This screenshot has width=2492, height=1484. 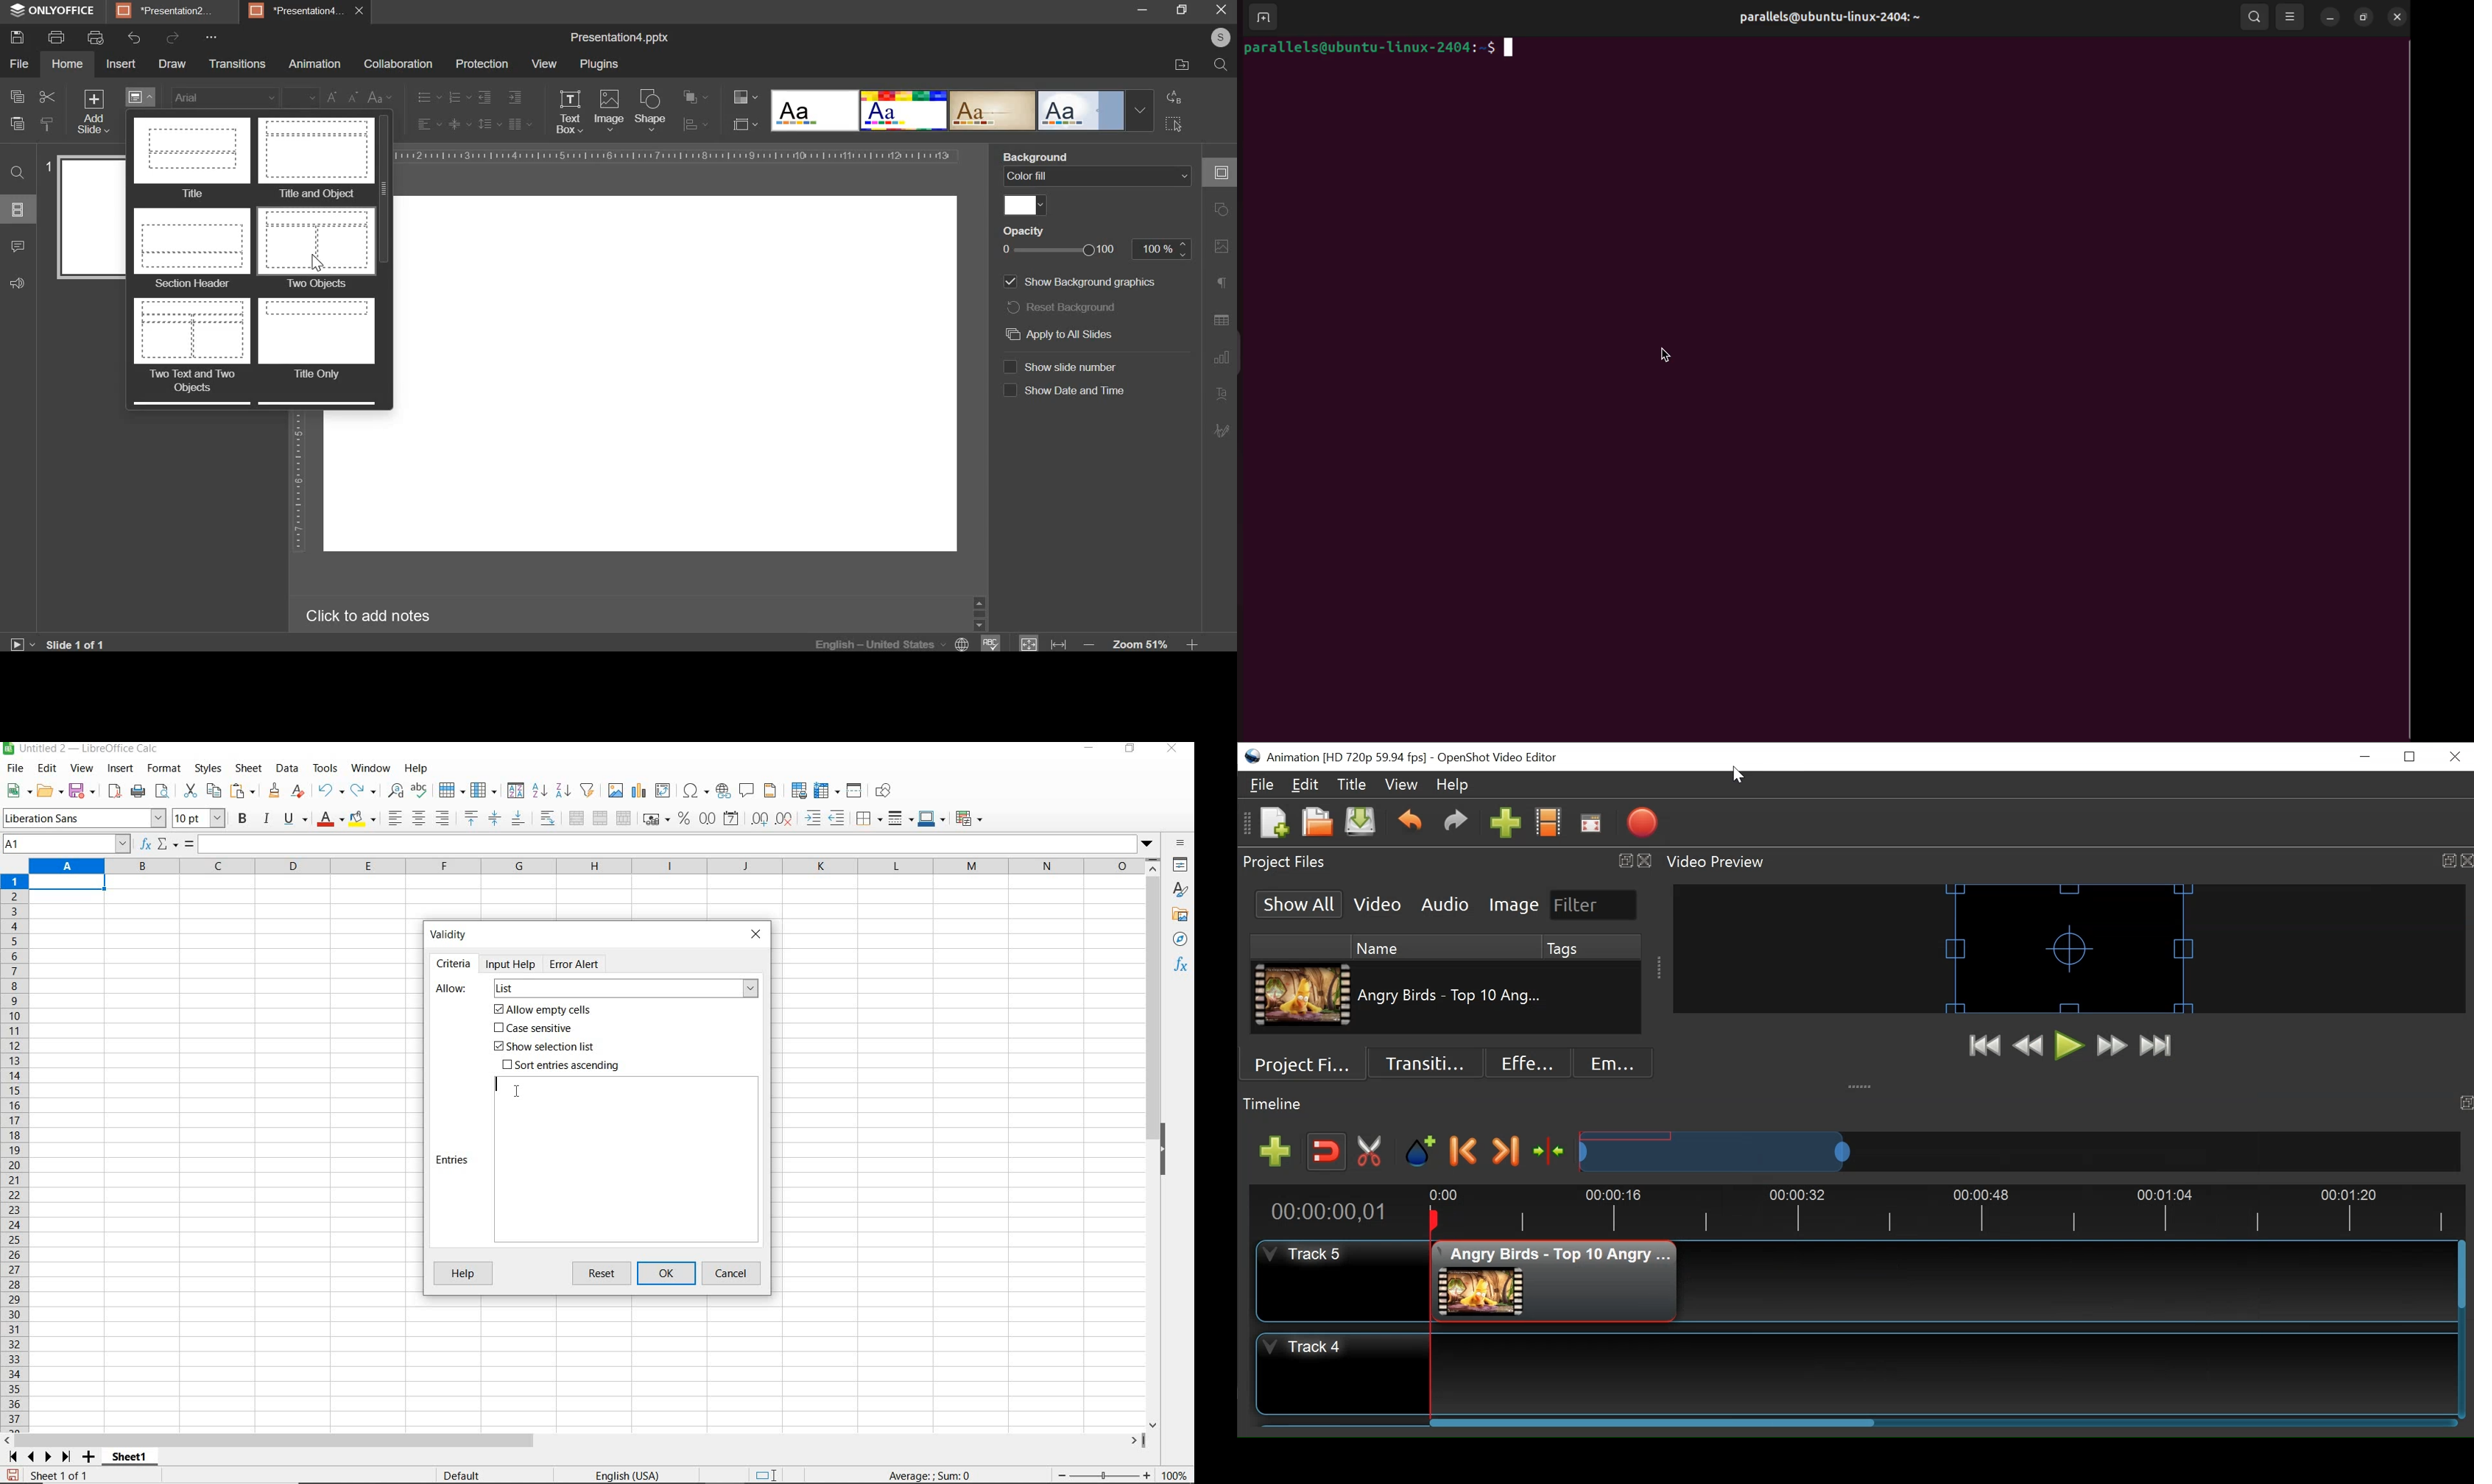 What do you see at coordinates (132, 39) in the screenshot?
I see `undo` at bounding box center [132, 39].